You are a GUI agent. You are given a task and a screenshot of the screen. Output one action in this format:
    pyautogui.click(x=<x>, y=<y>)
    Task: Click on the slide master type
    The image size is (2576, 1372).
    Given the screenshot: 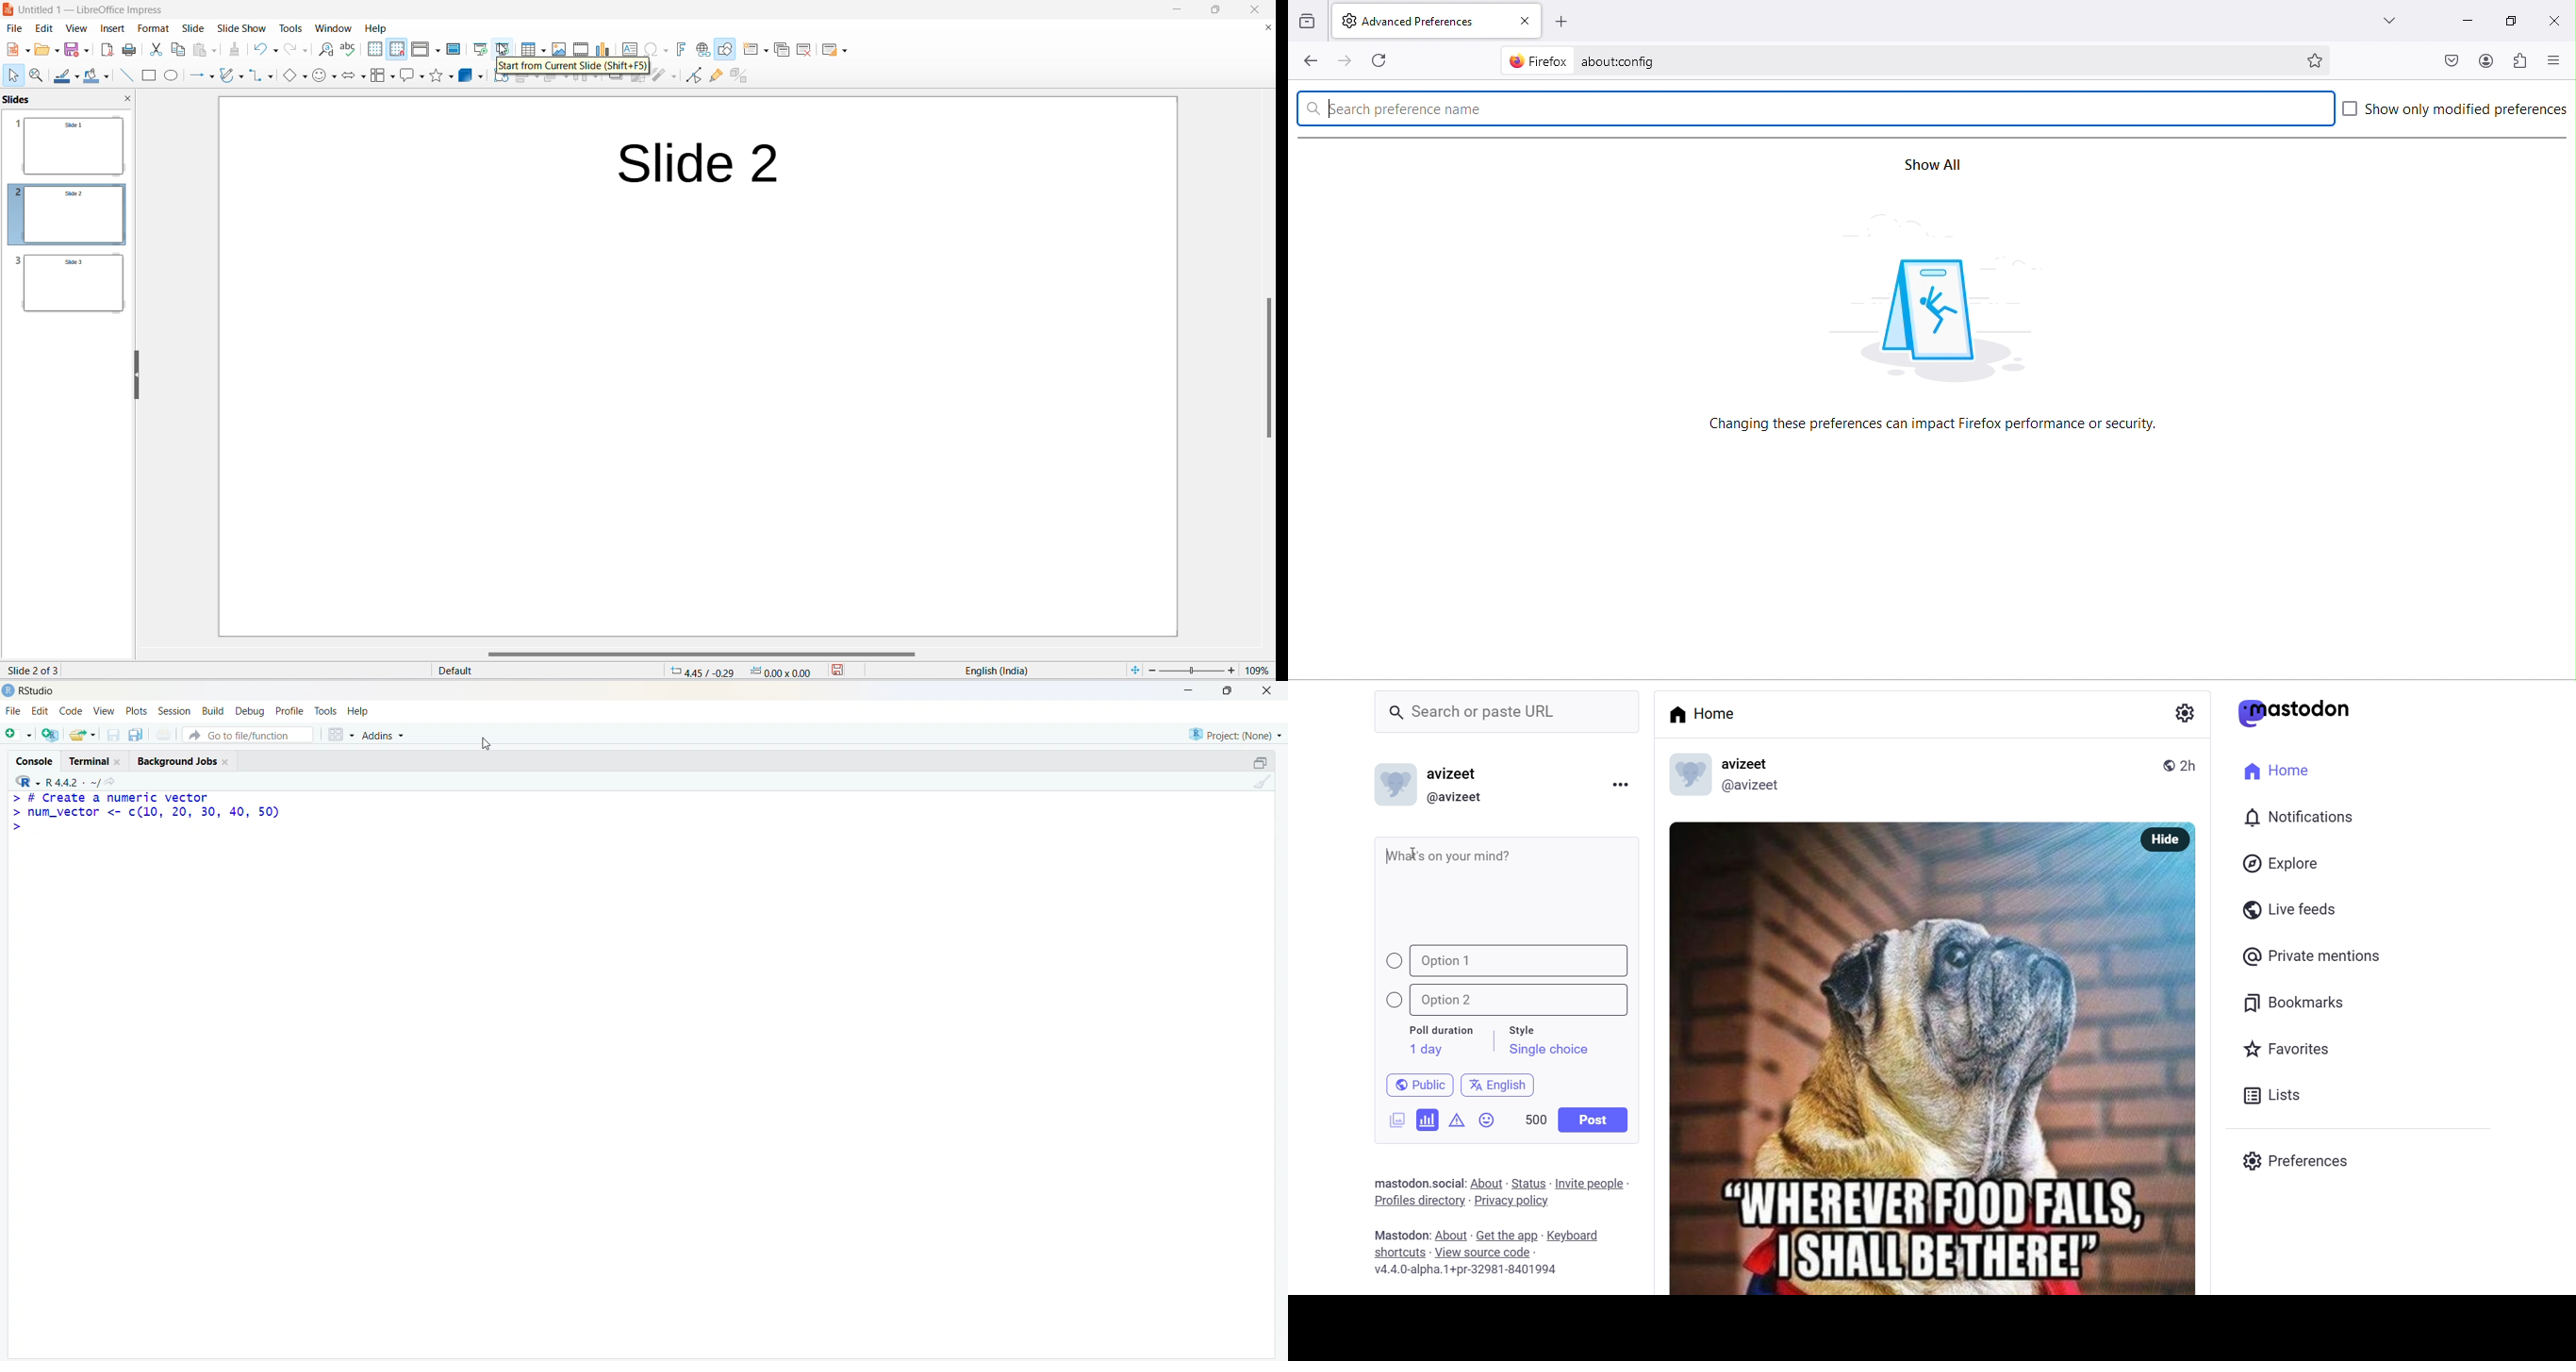 What is the action you would take?
    pyautogui.click(x=542, y=671)
    